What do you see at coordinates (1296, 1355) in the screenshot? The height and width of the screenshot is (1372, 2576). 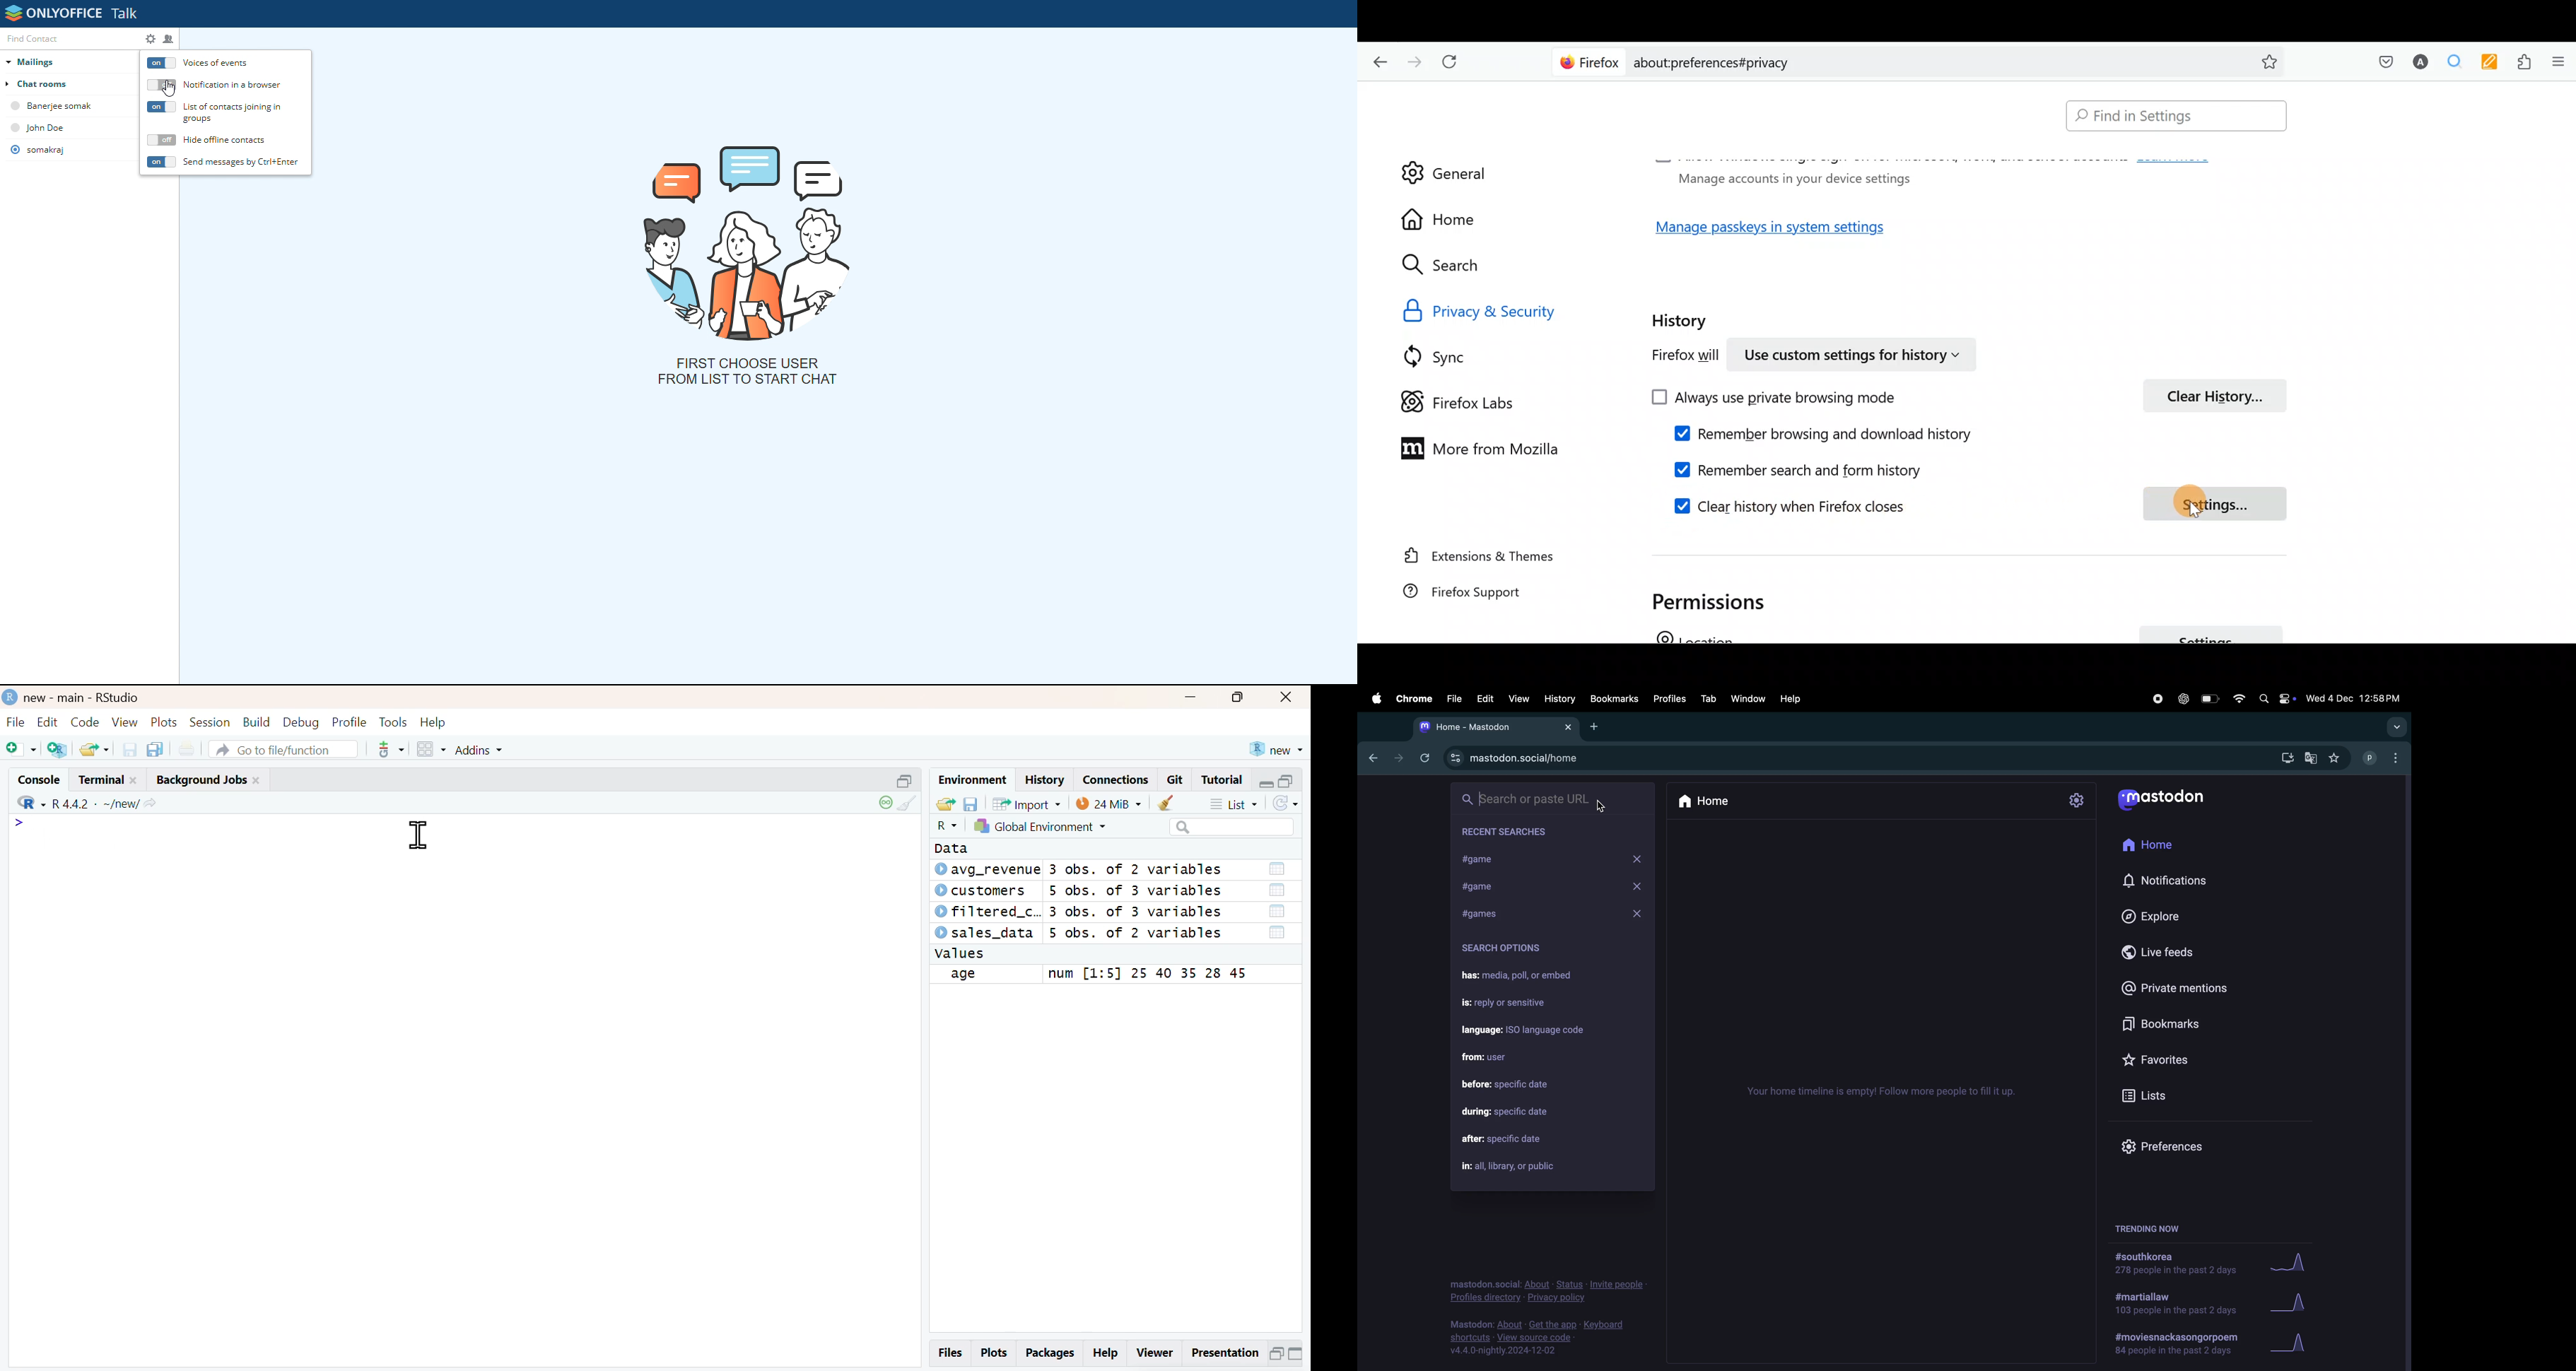 I see `Maximize pane` at bounding box center [1296, 1355].